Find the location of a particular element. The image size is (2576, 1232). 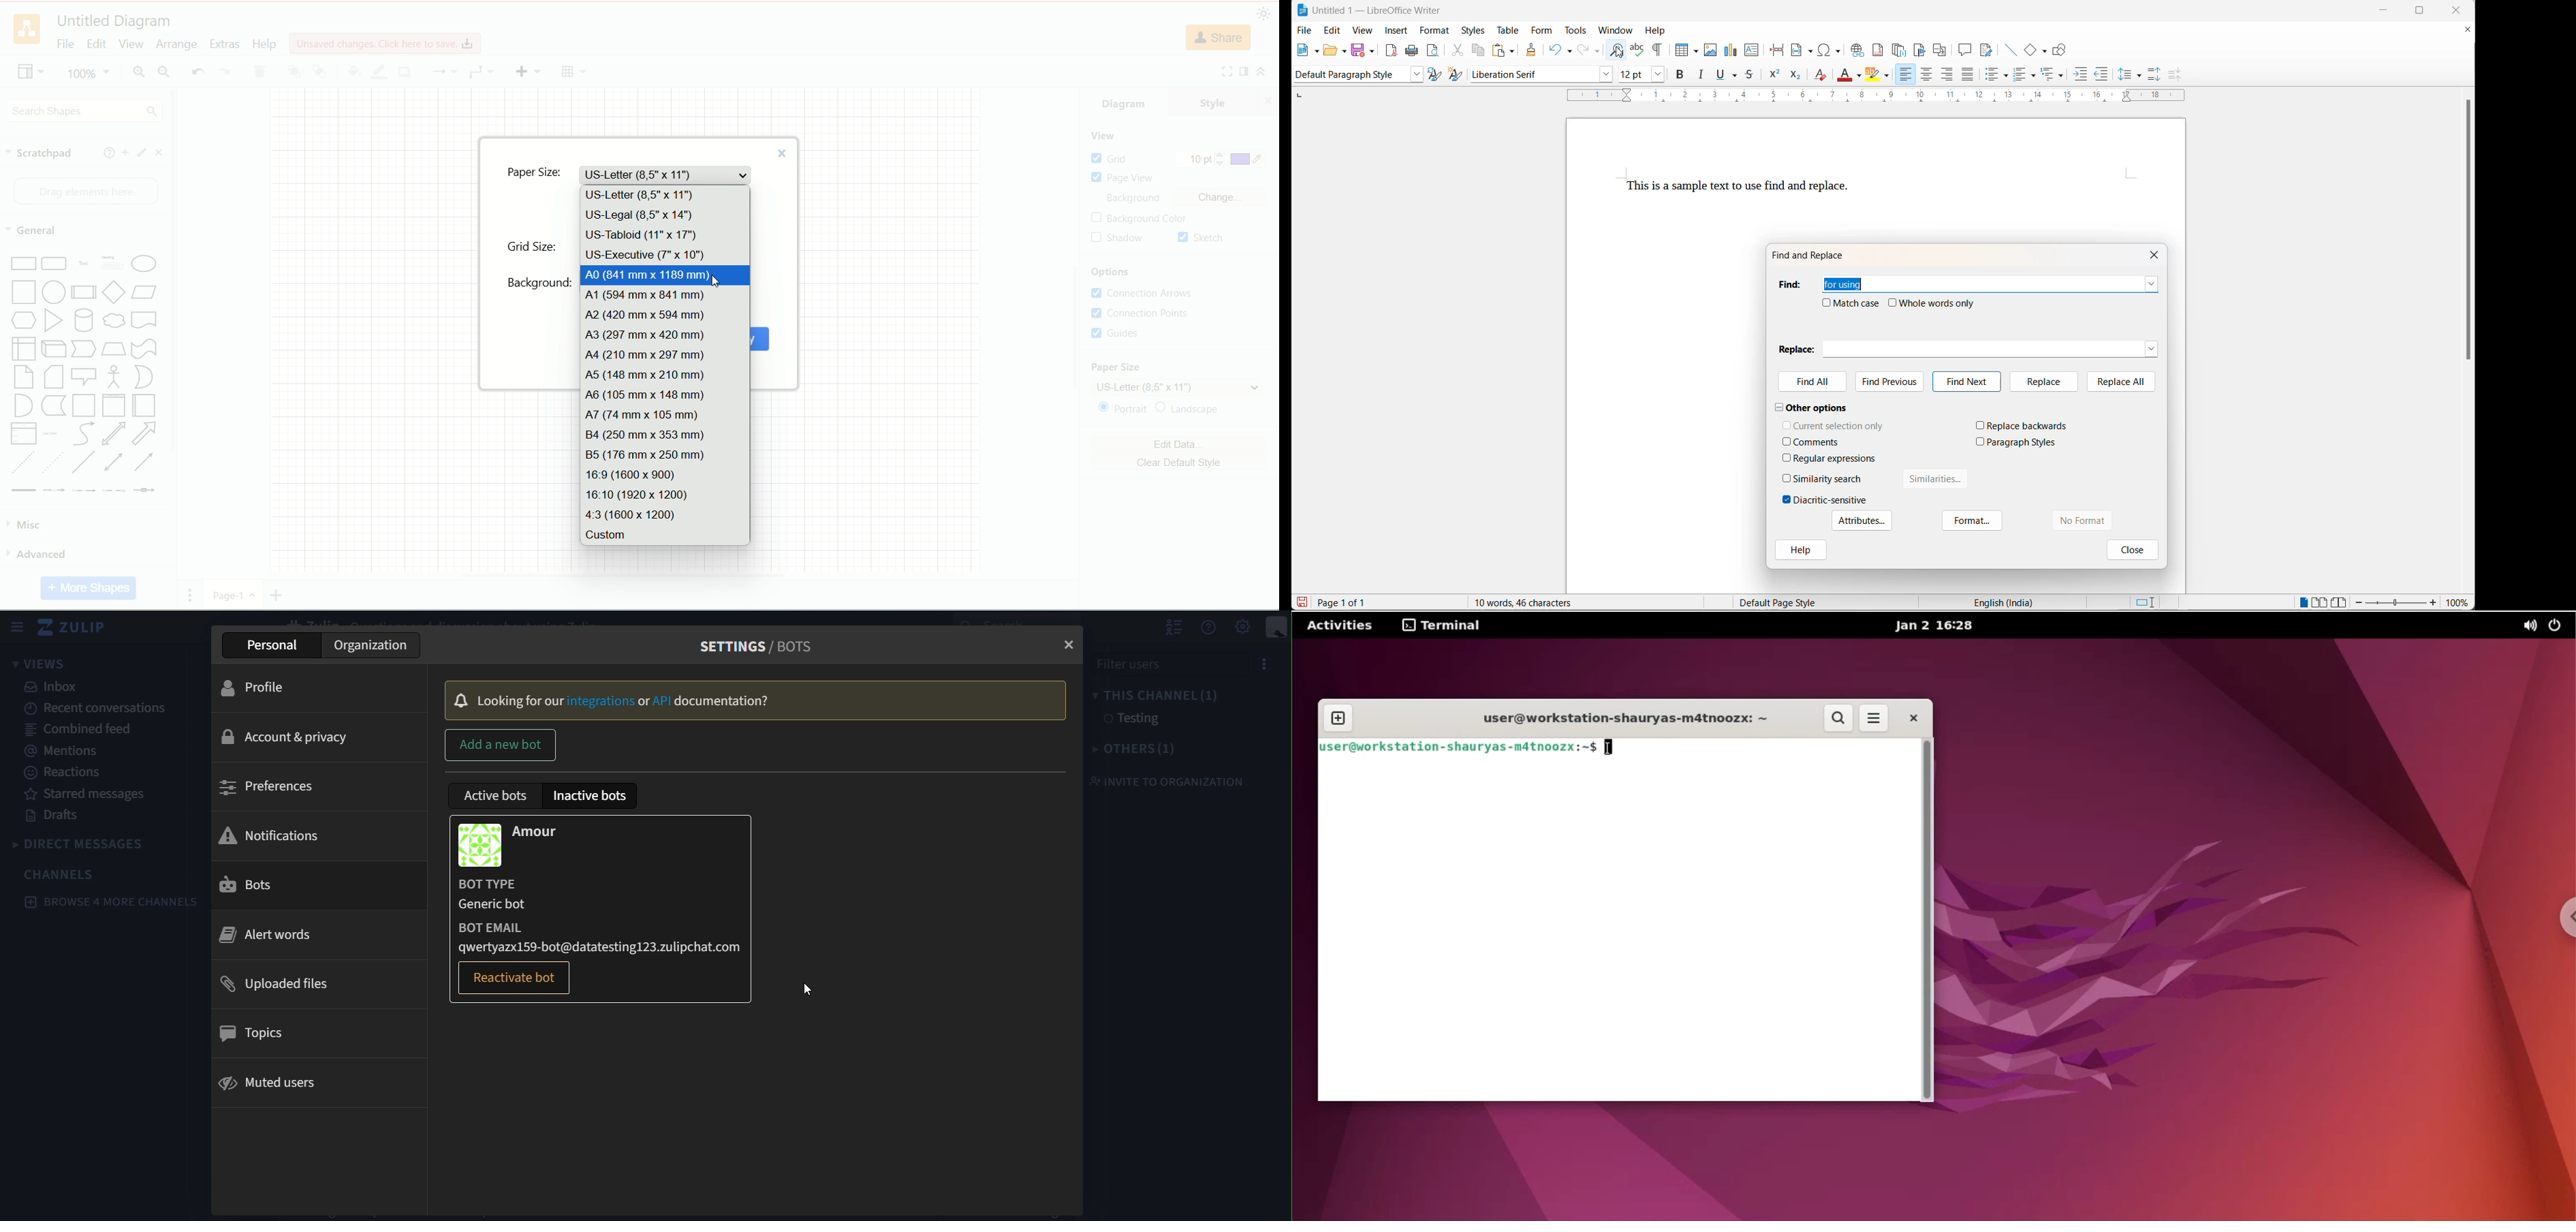

persoanl is located at coordinates (282, 644).